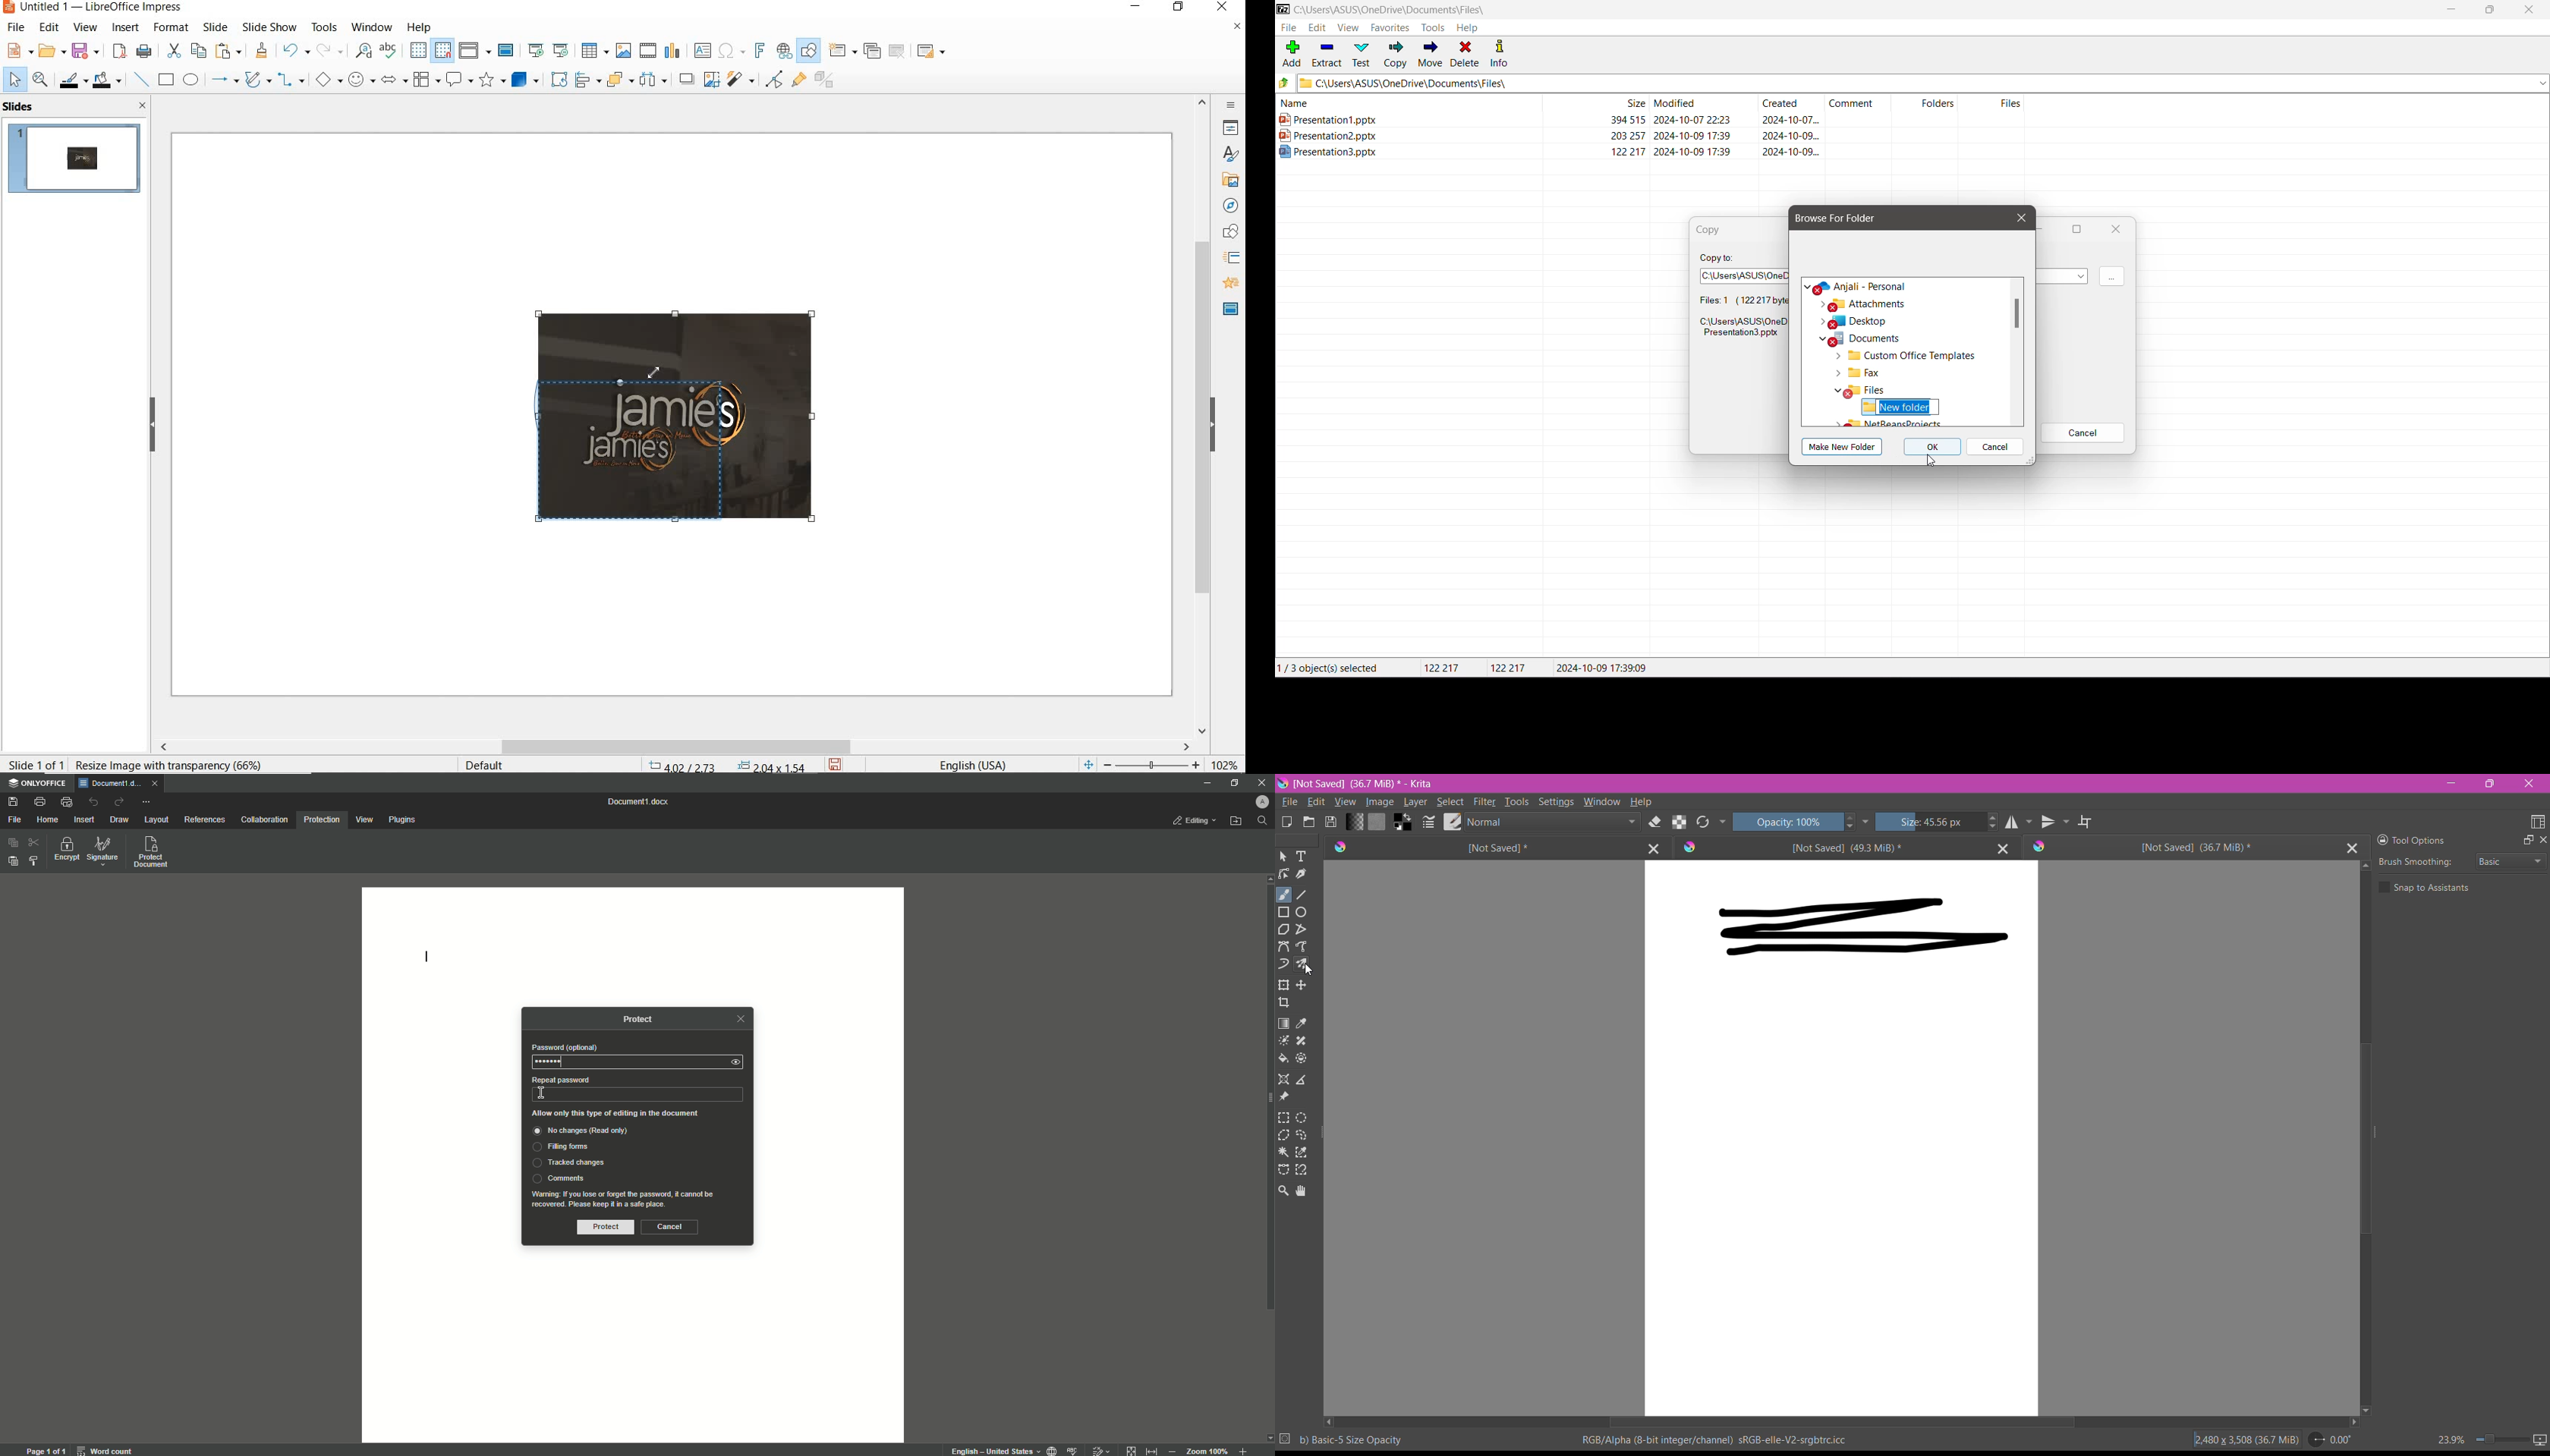 This screenshot has height=1456, width=2576. What do you see at coordinates (725, 766) in the screenshot?
I see `coordinates` at bounding box center [725, 766].